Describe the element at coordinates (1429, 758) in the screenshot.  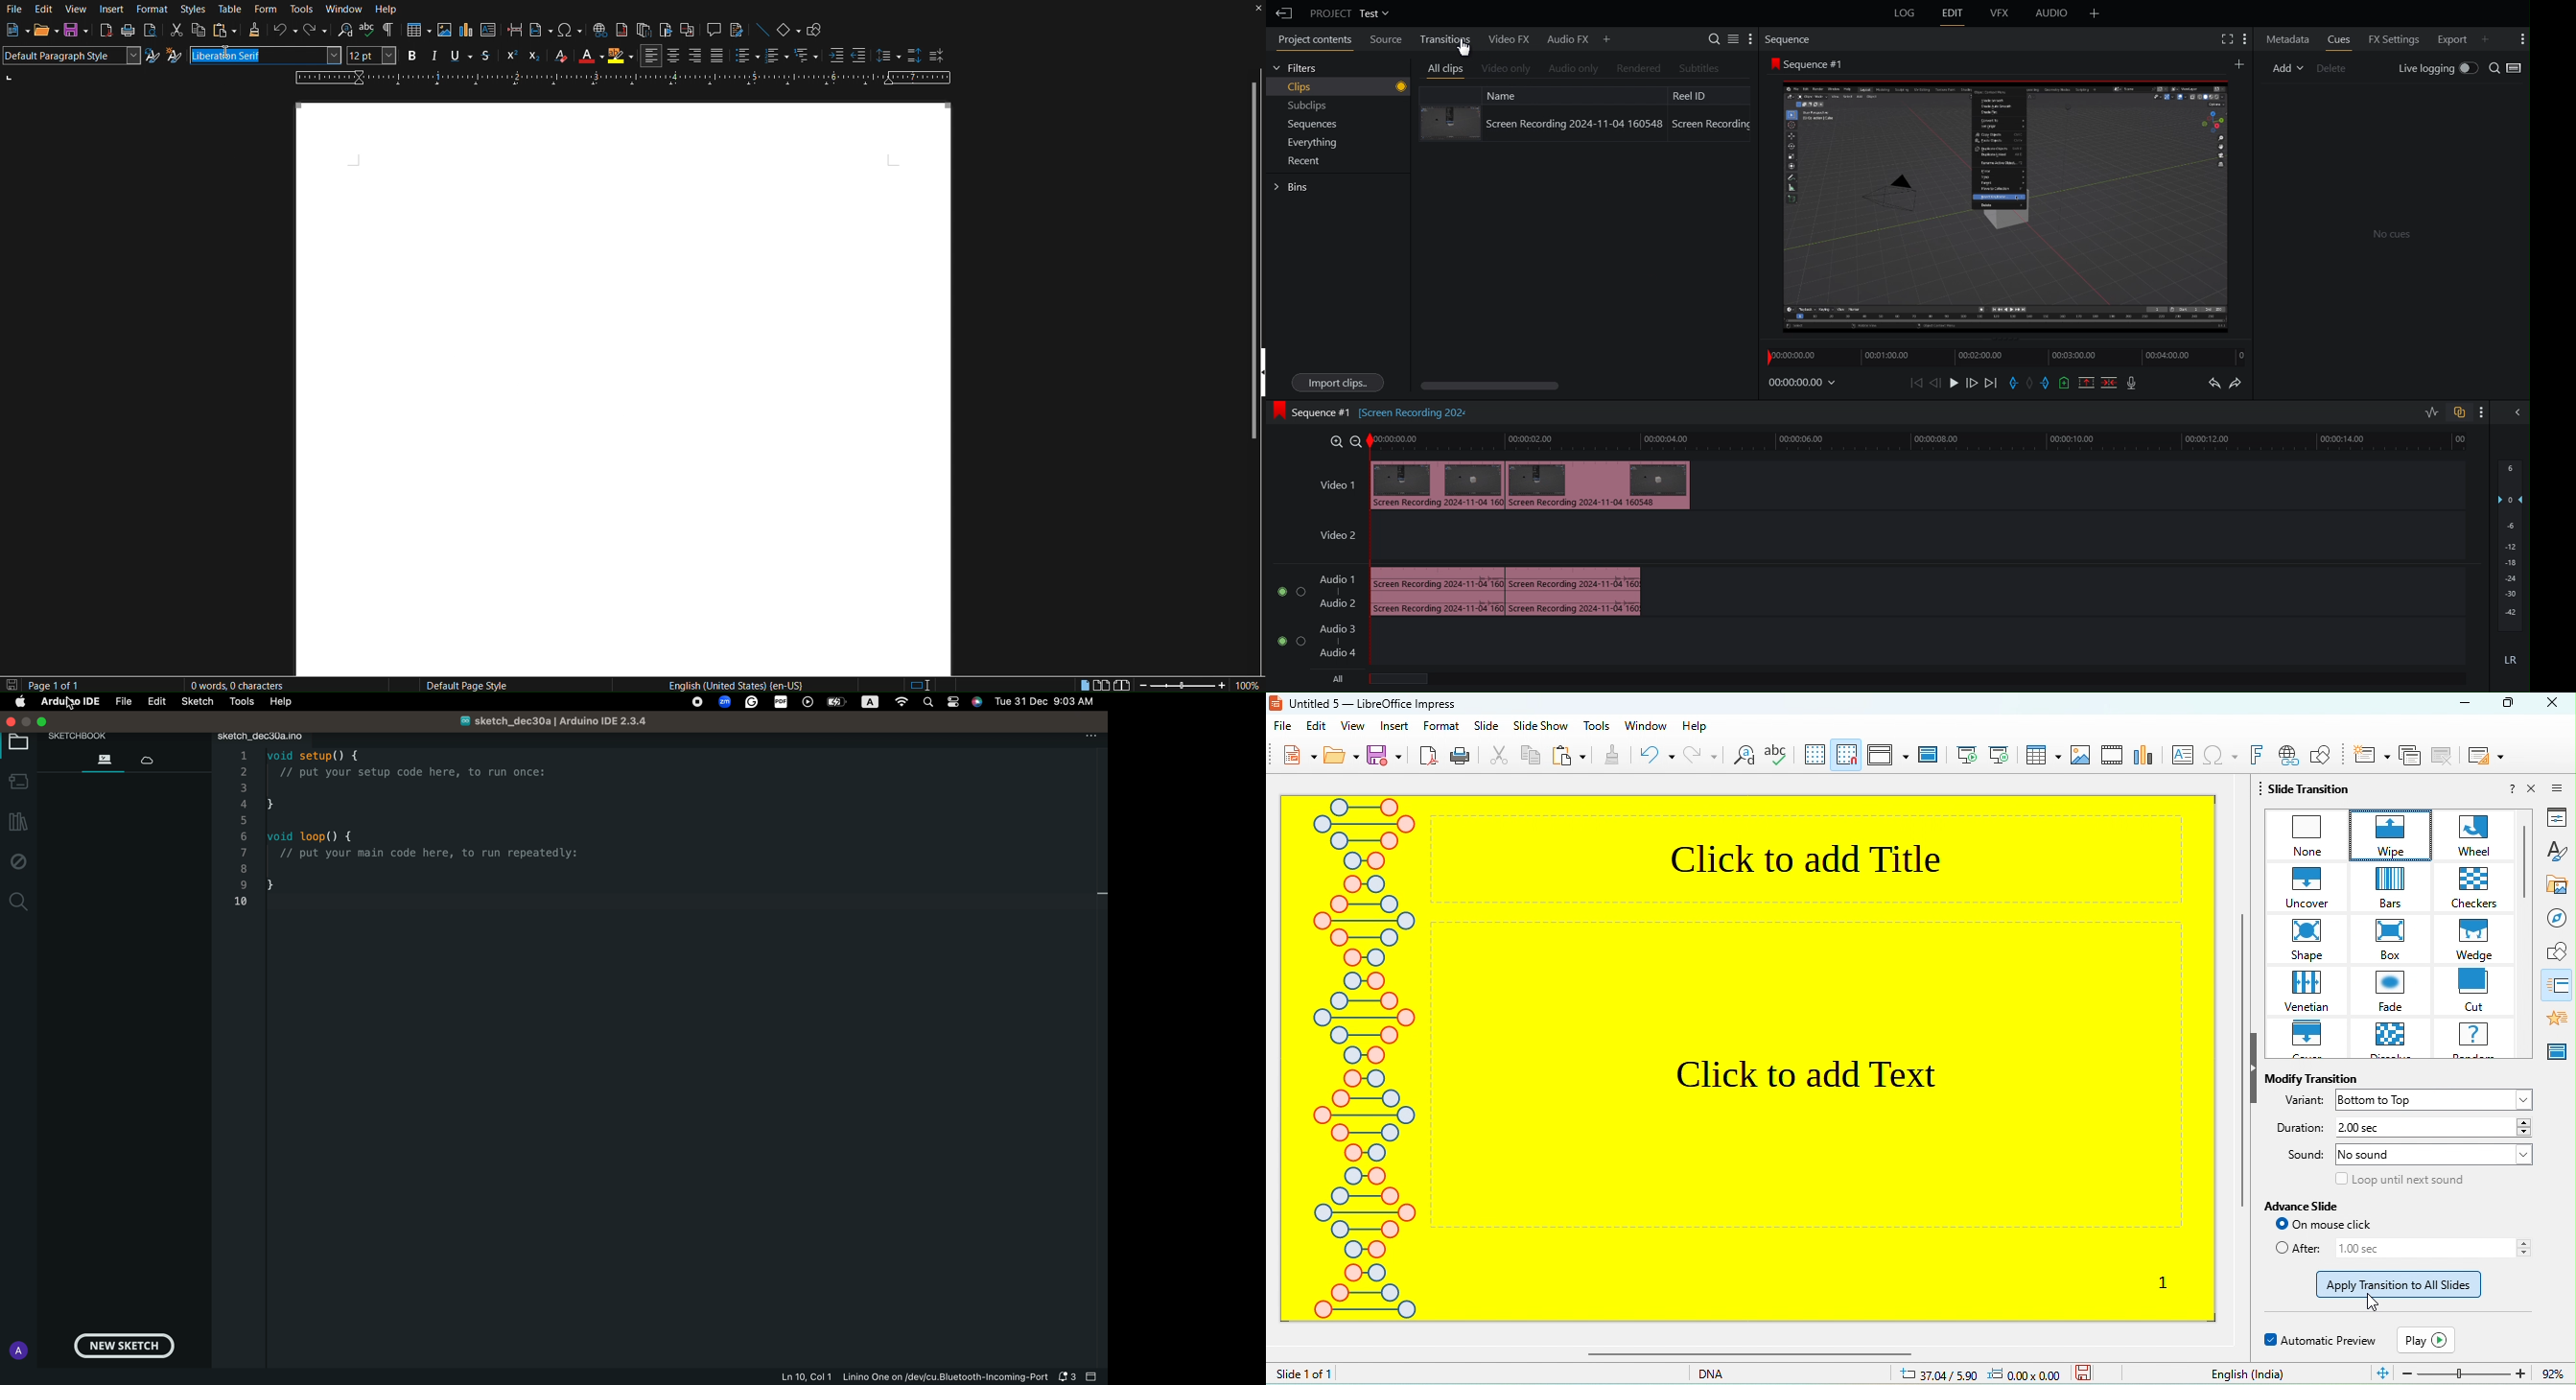
I see `export directly as pdf` at that location.